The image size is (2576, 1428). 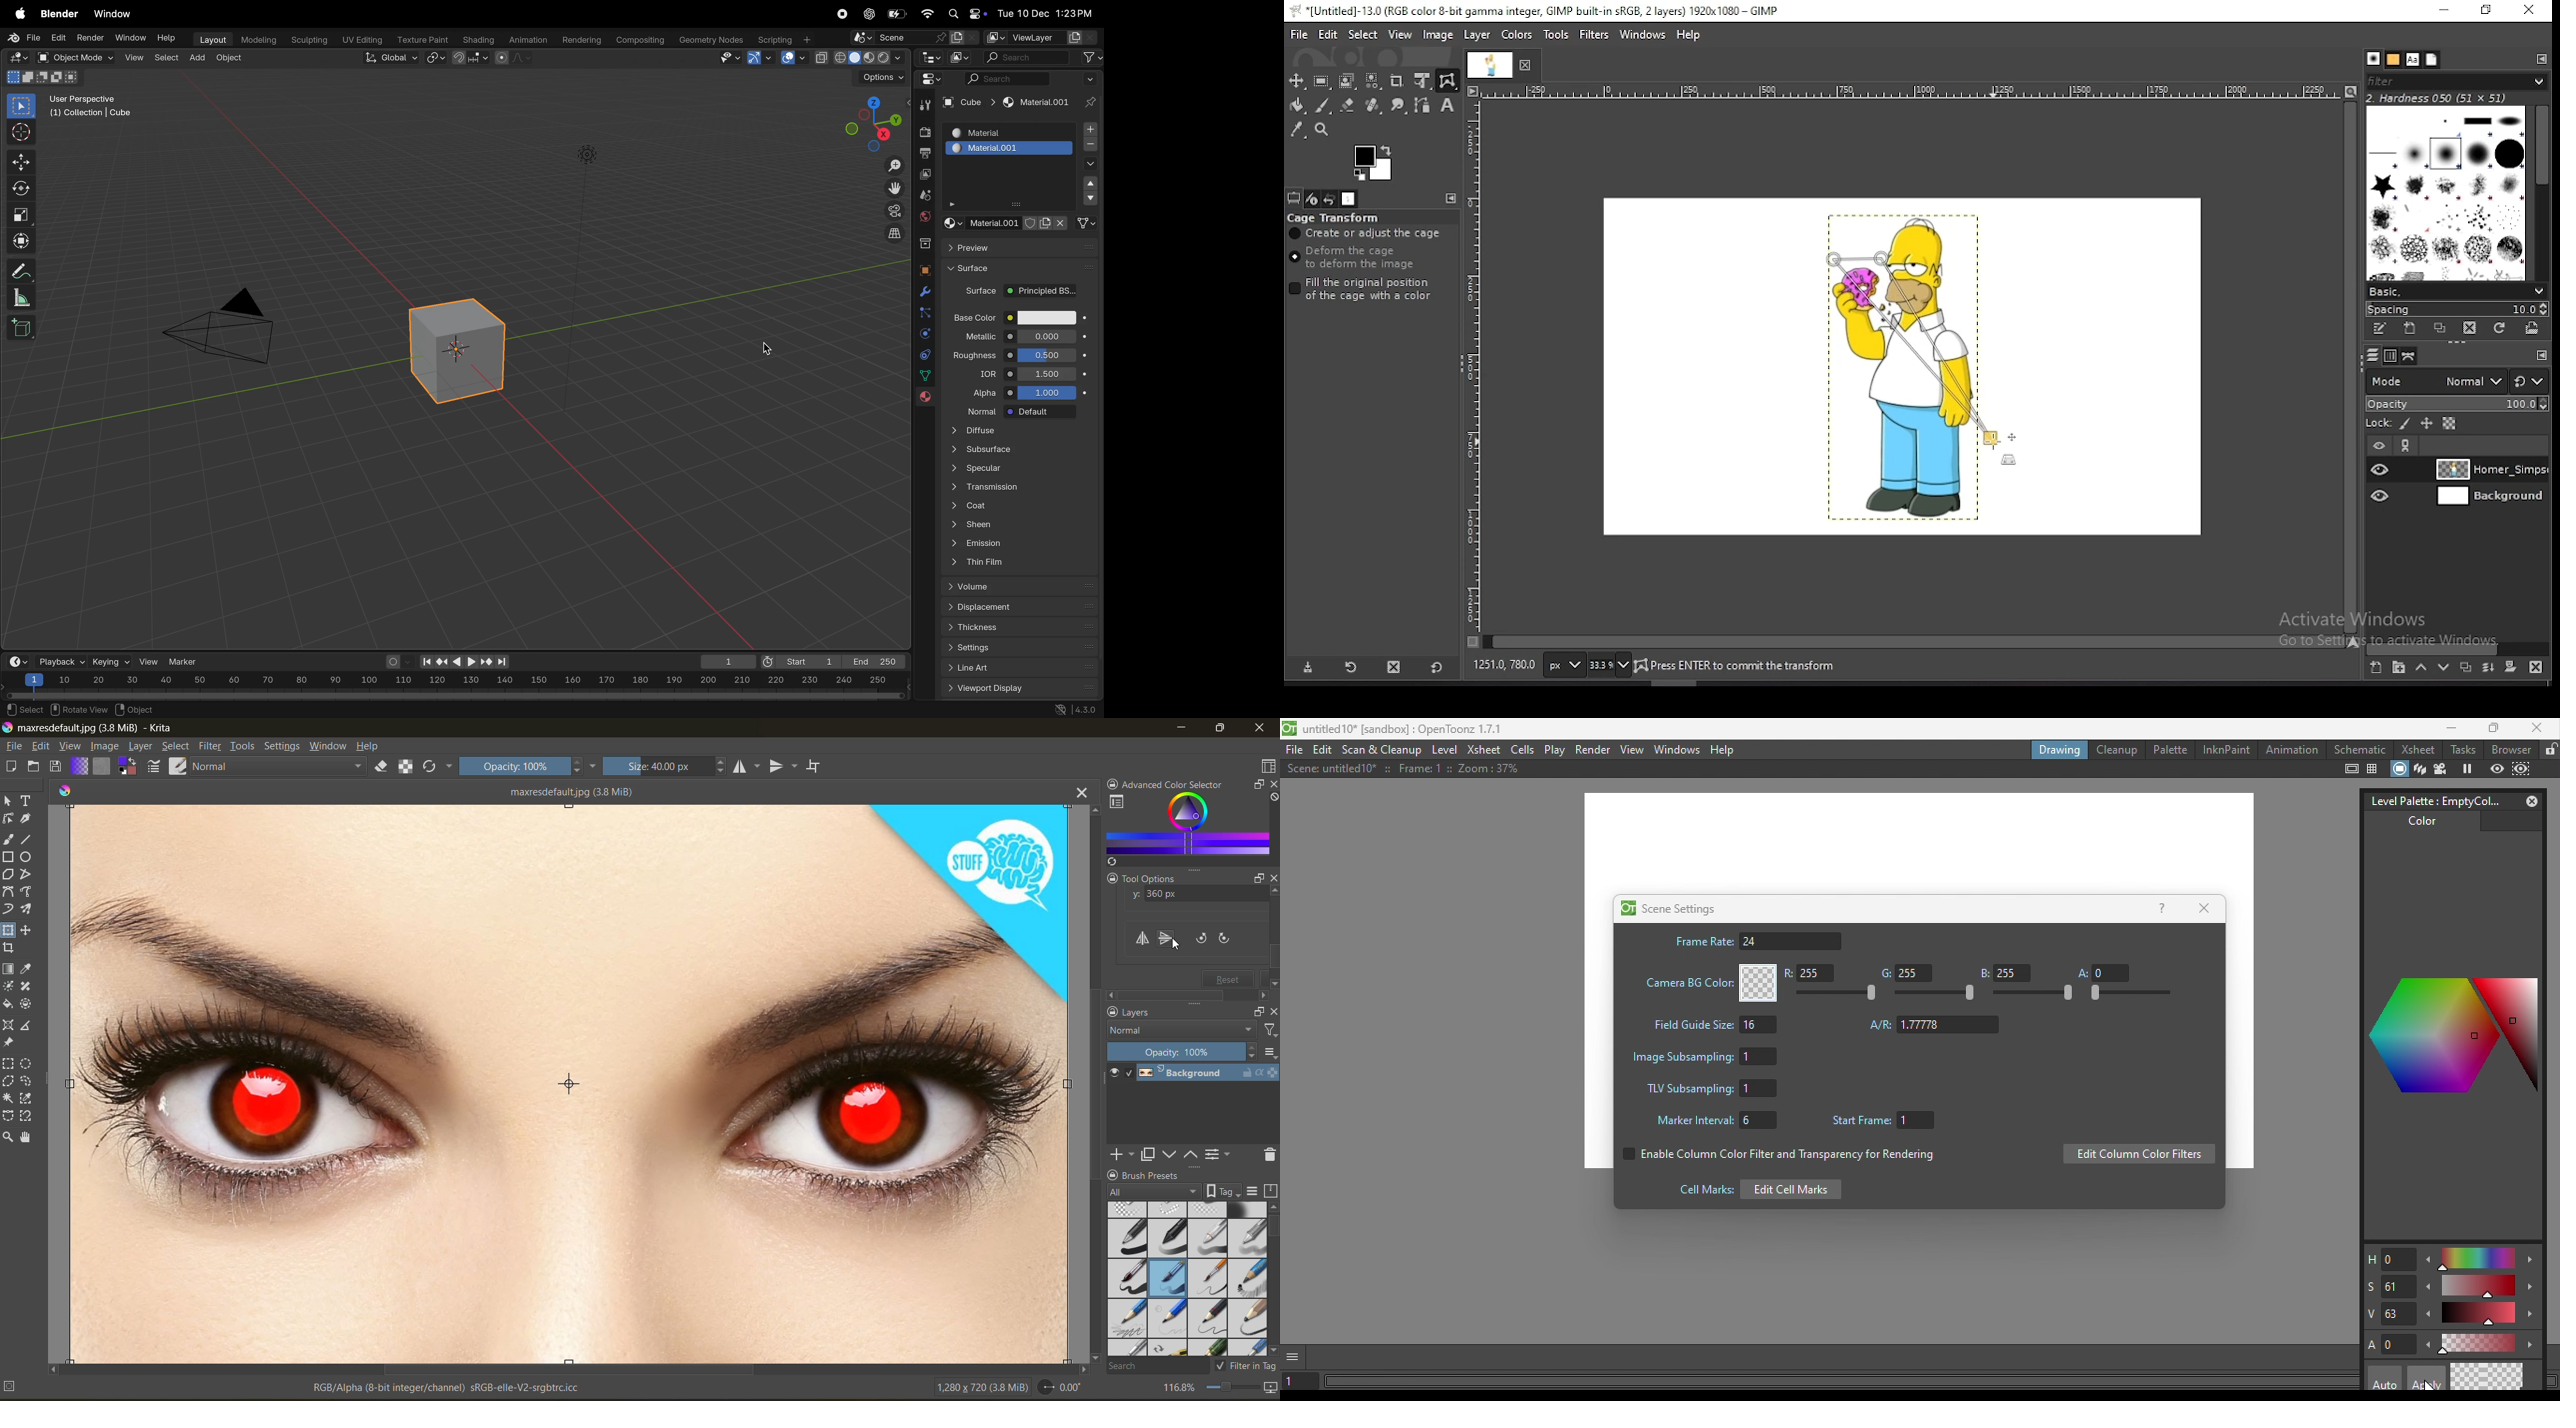 I want to click on orthographic view, so click(x=896, y=233).